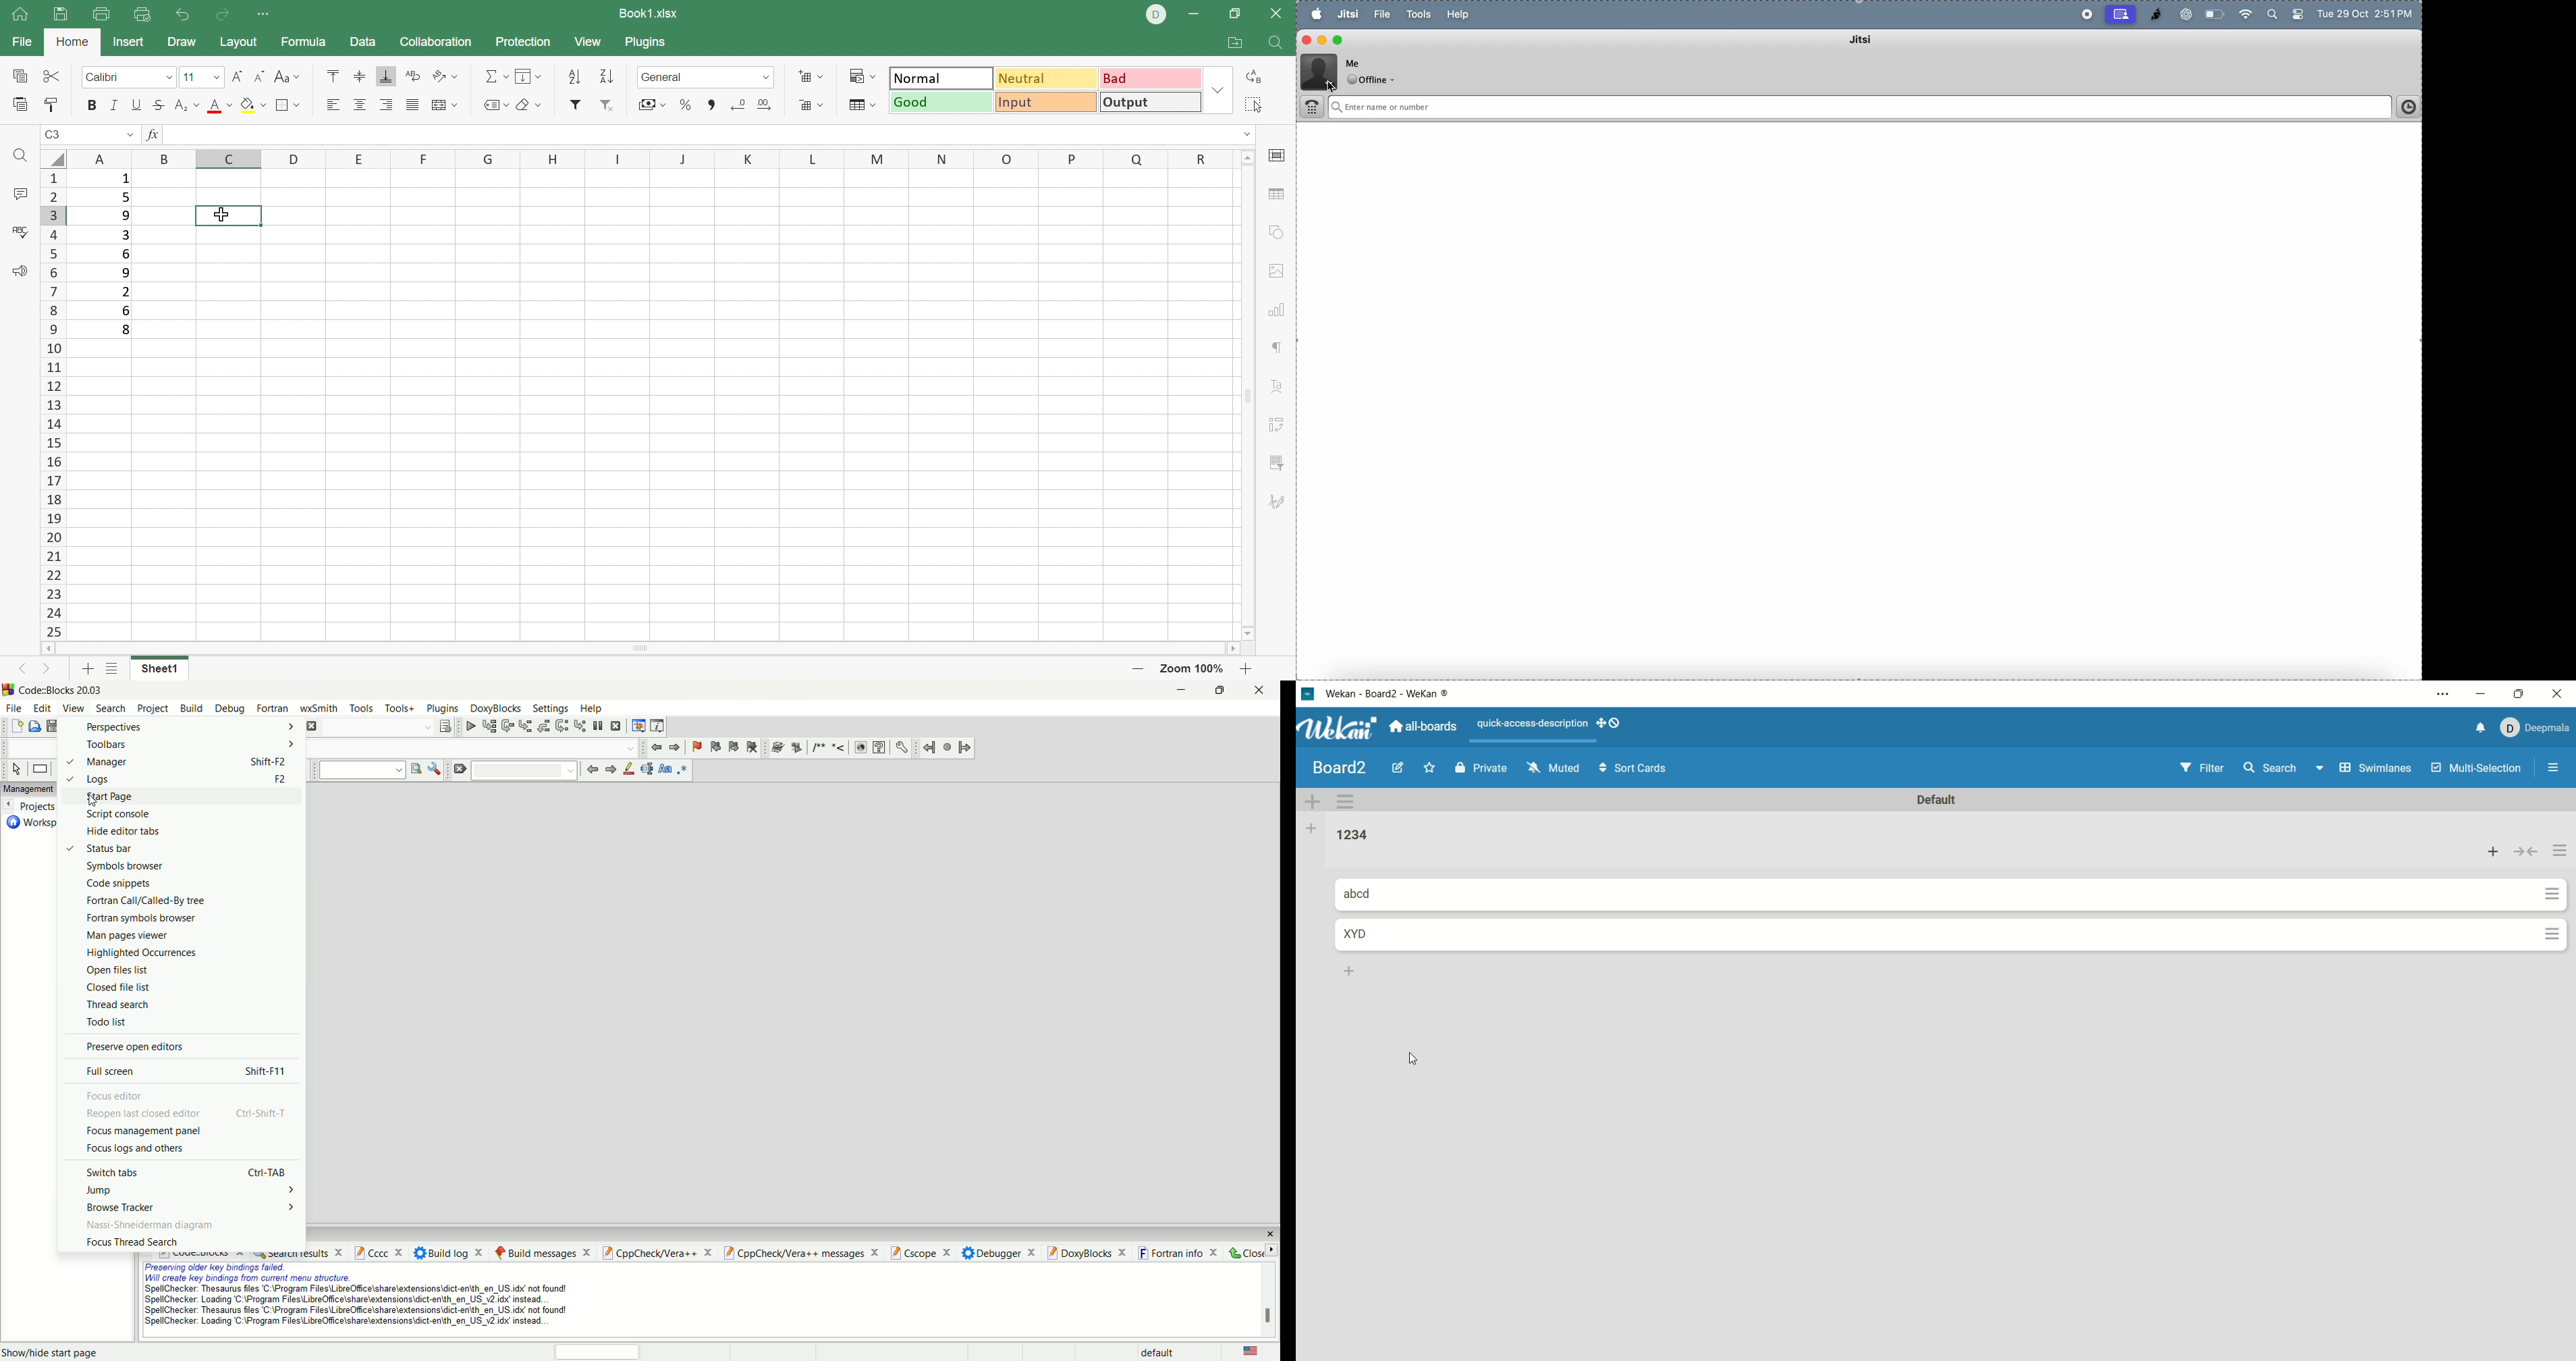  What do you see at coordinates (181, 779) in the screenshot?
I see `logs` at bounding box center [181, 779].